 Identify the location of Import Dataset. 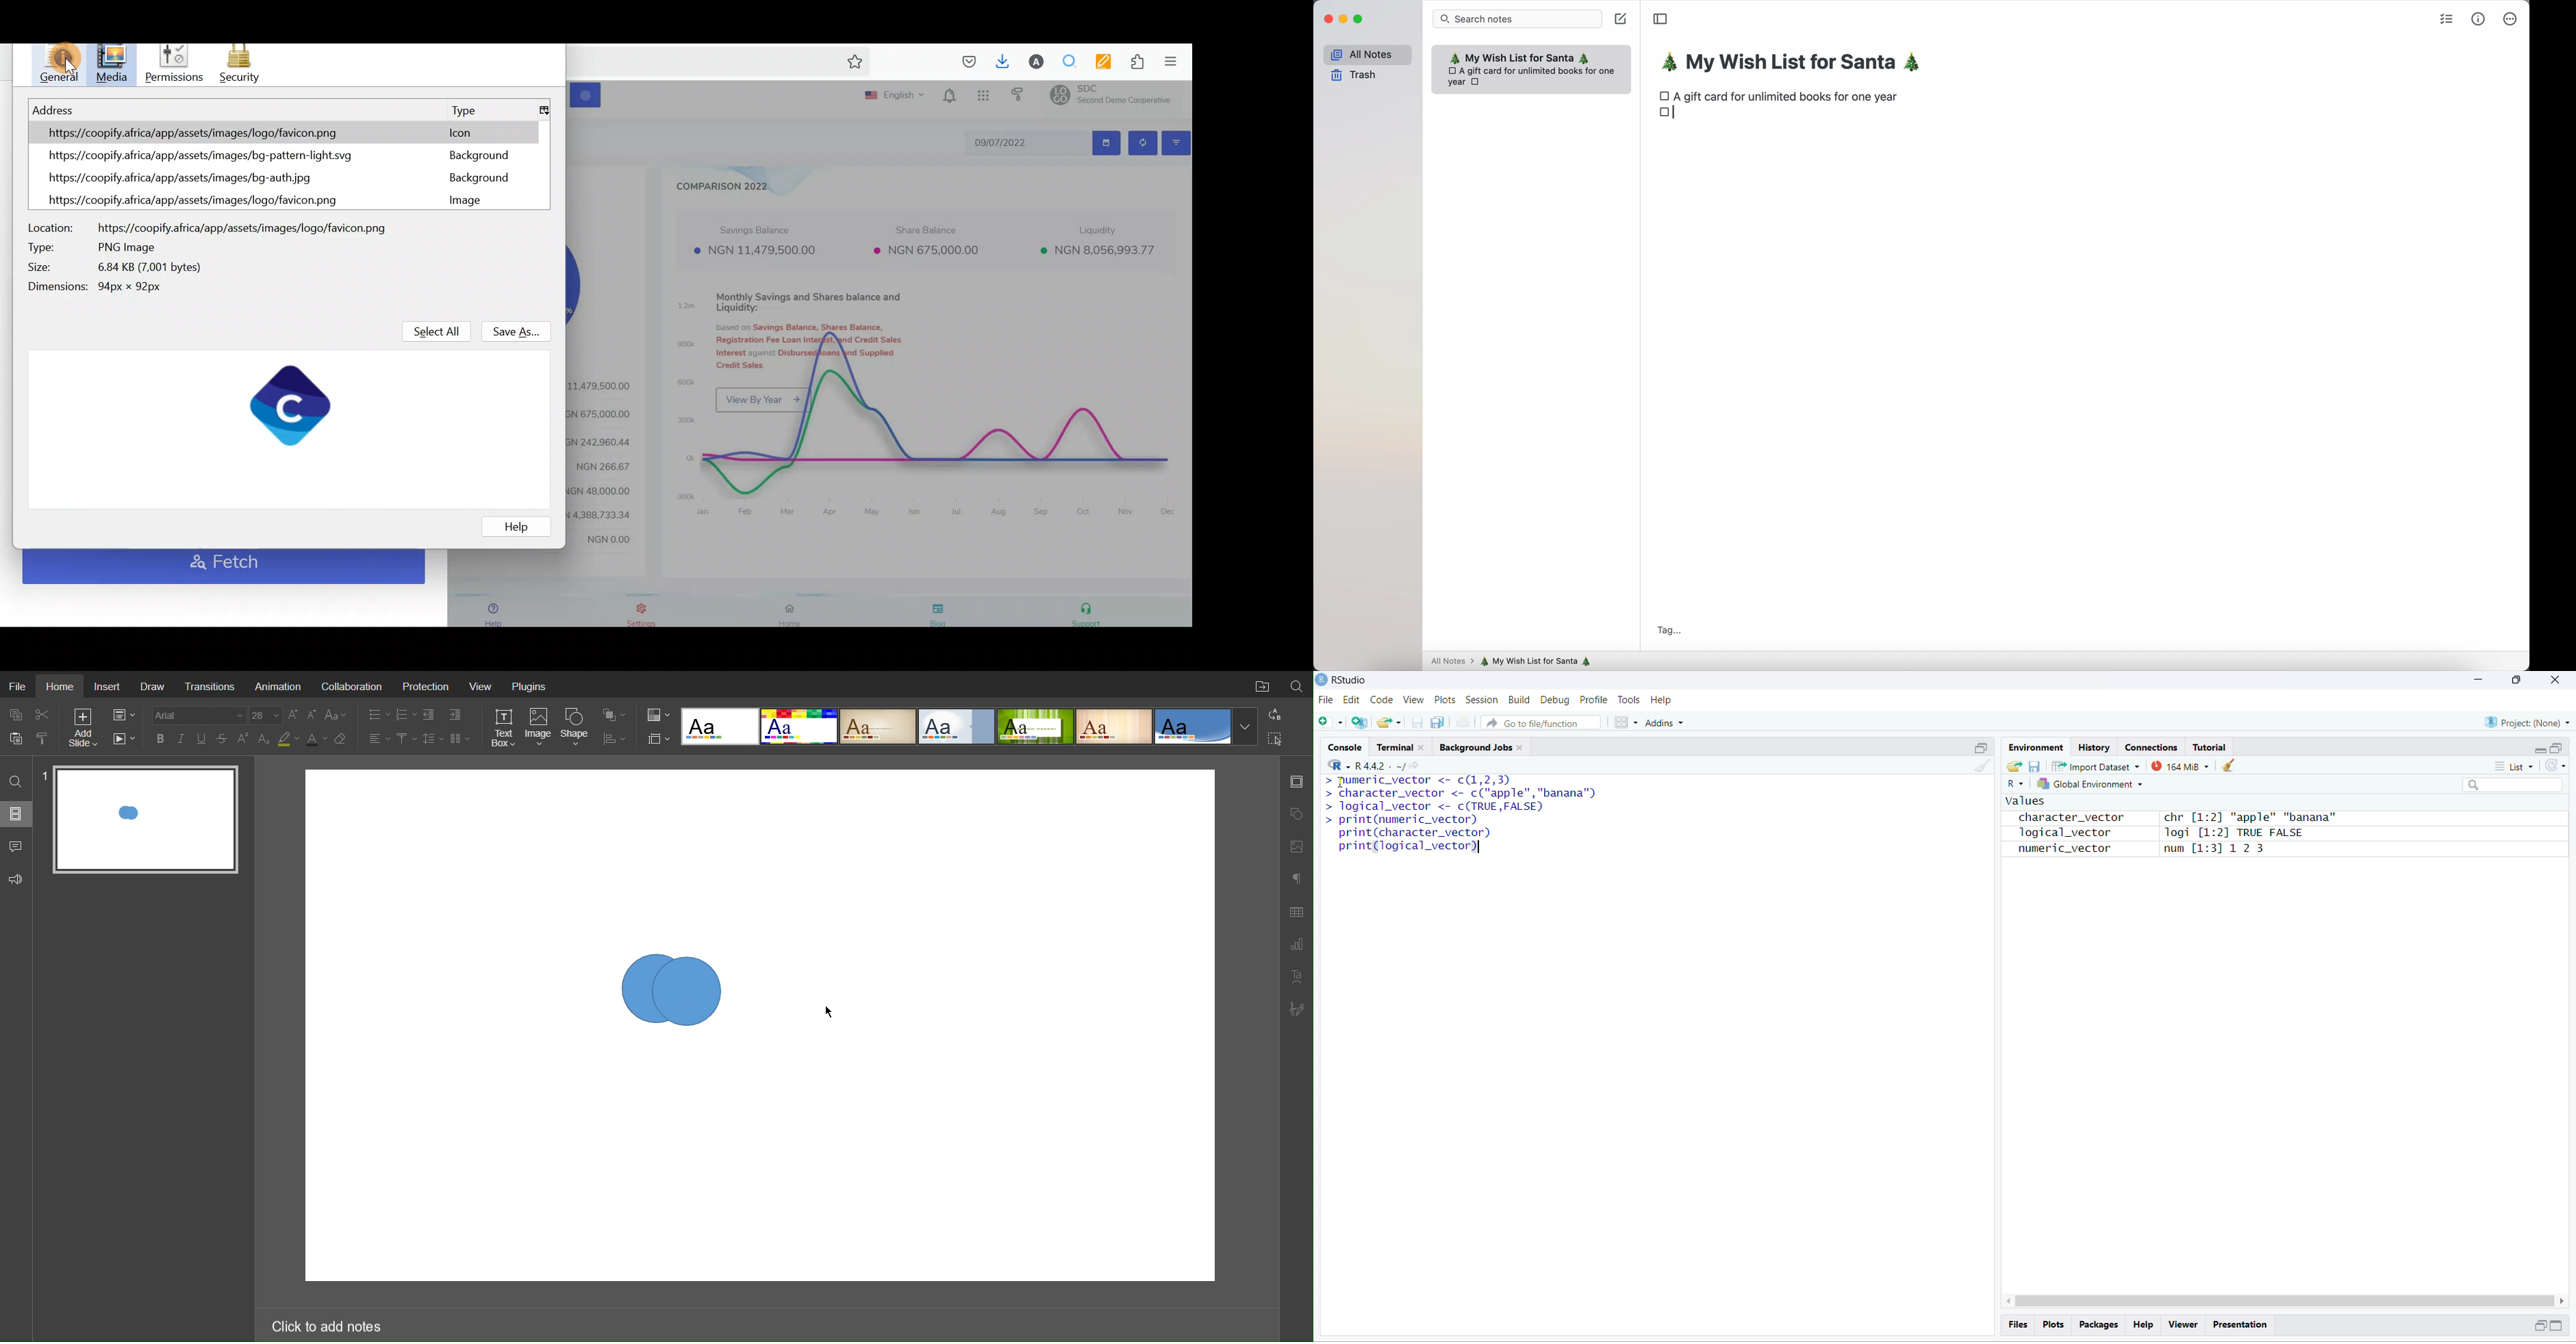
(2095, 766).